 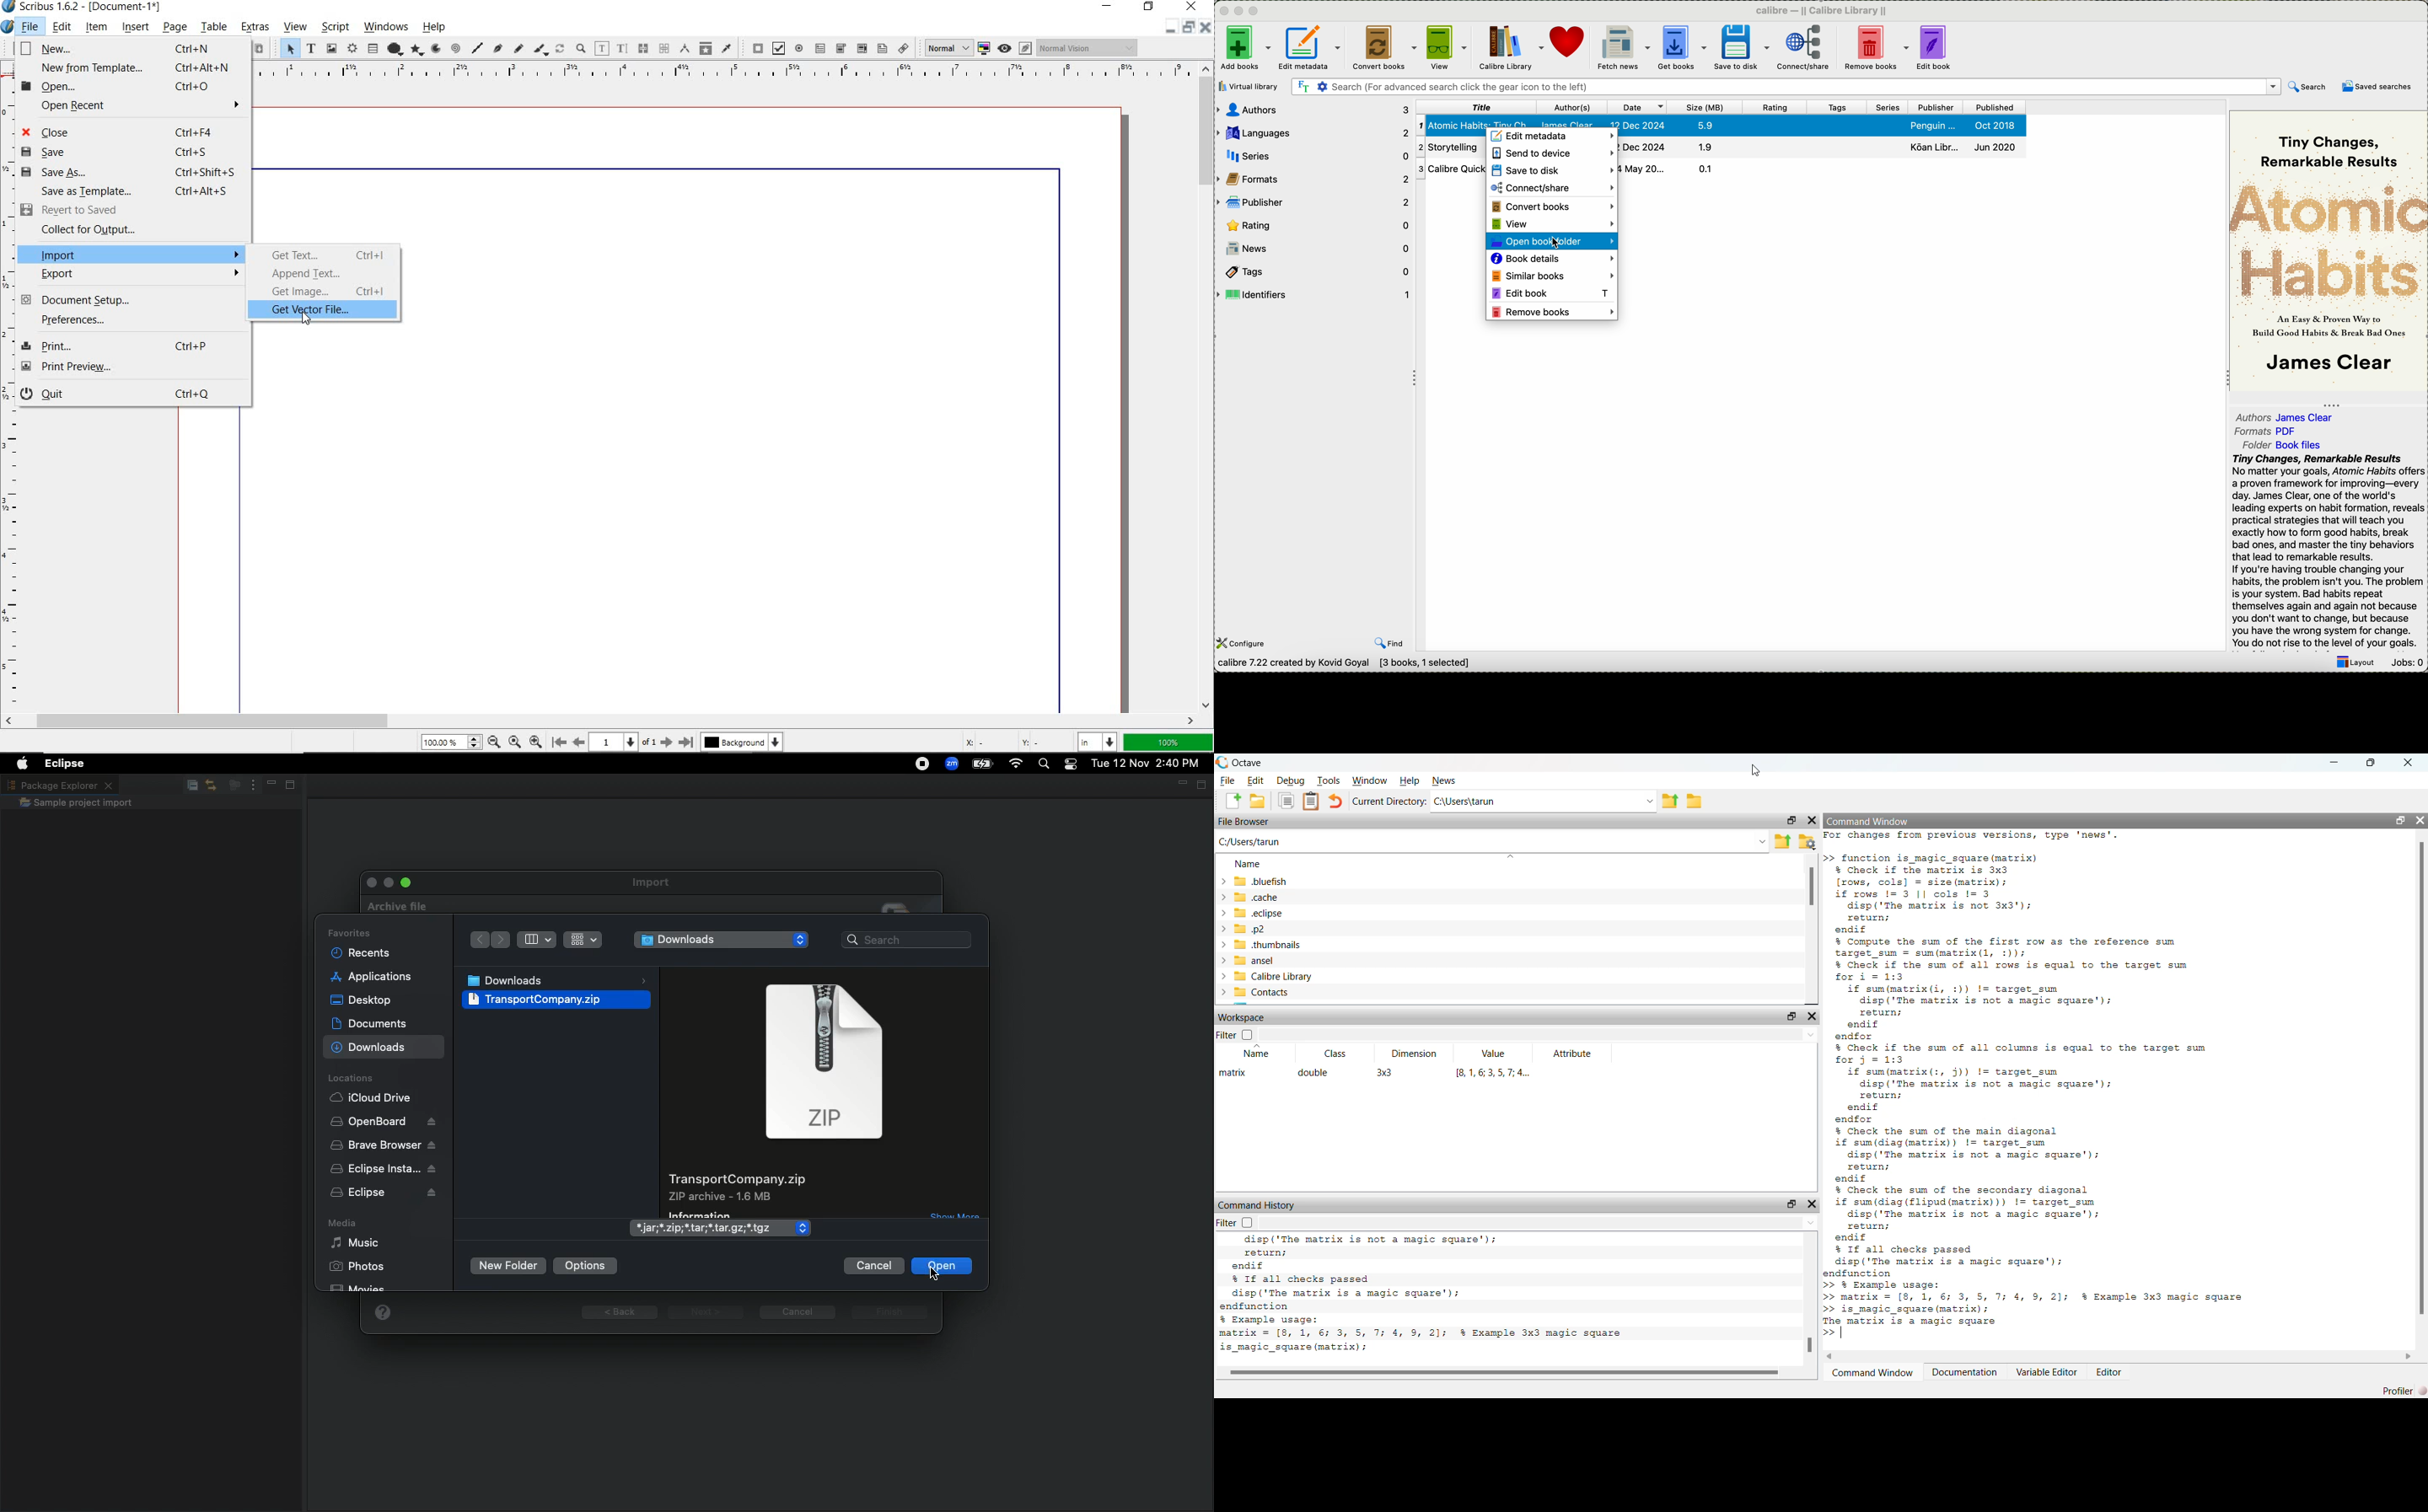 What do you see at coordinates (62, 28) in the screenshot?
I see `edit` at bounding box center [62, 28].